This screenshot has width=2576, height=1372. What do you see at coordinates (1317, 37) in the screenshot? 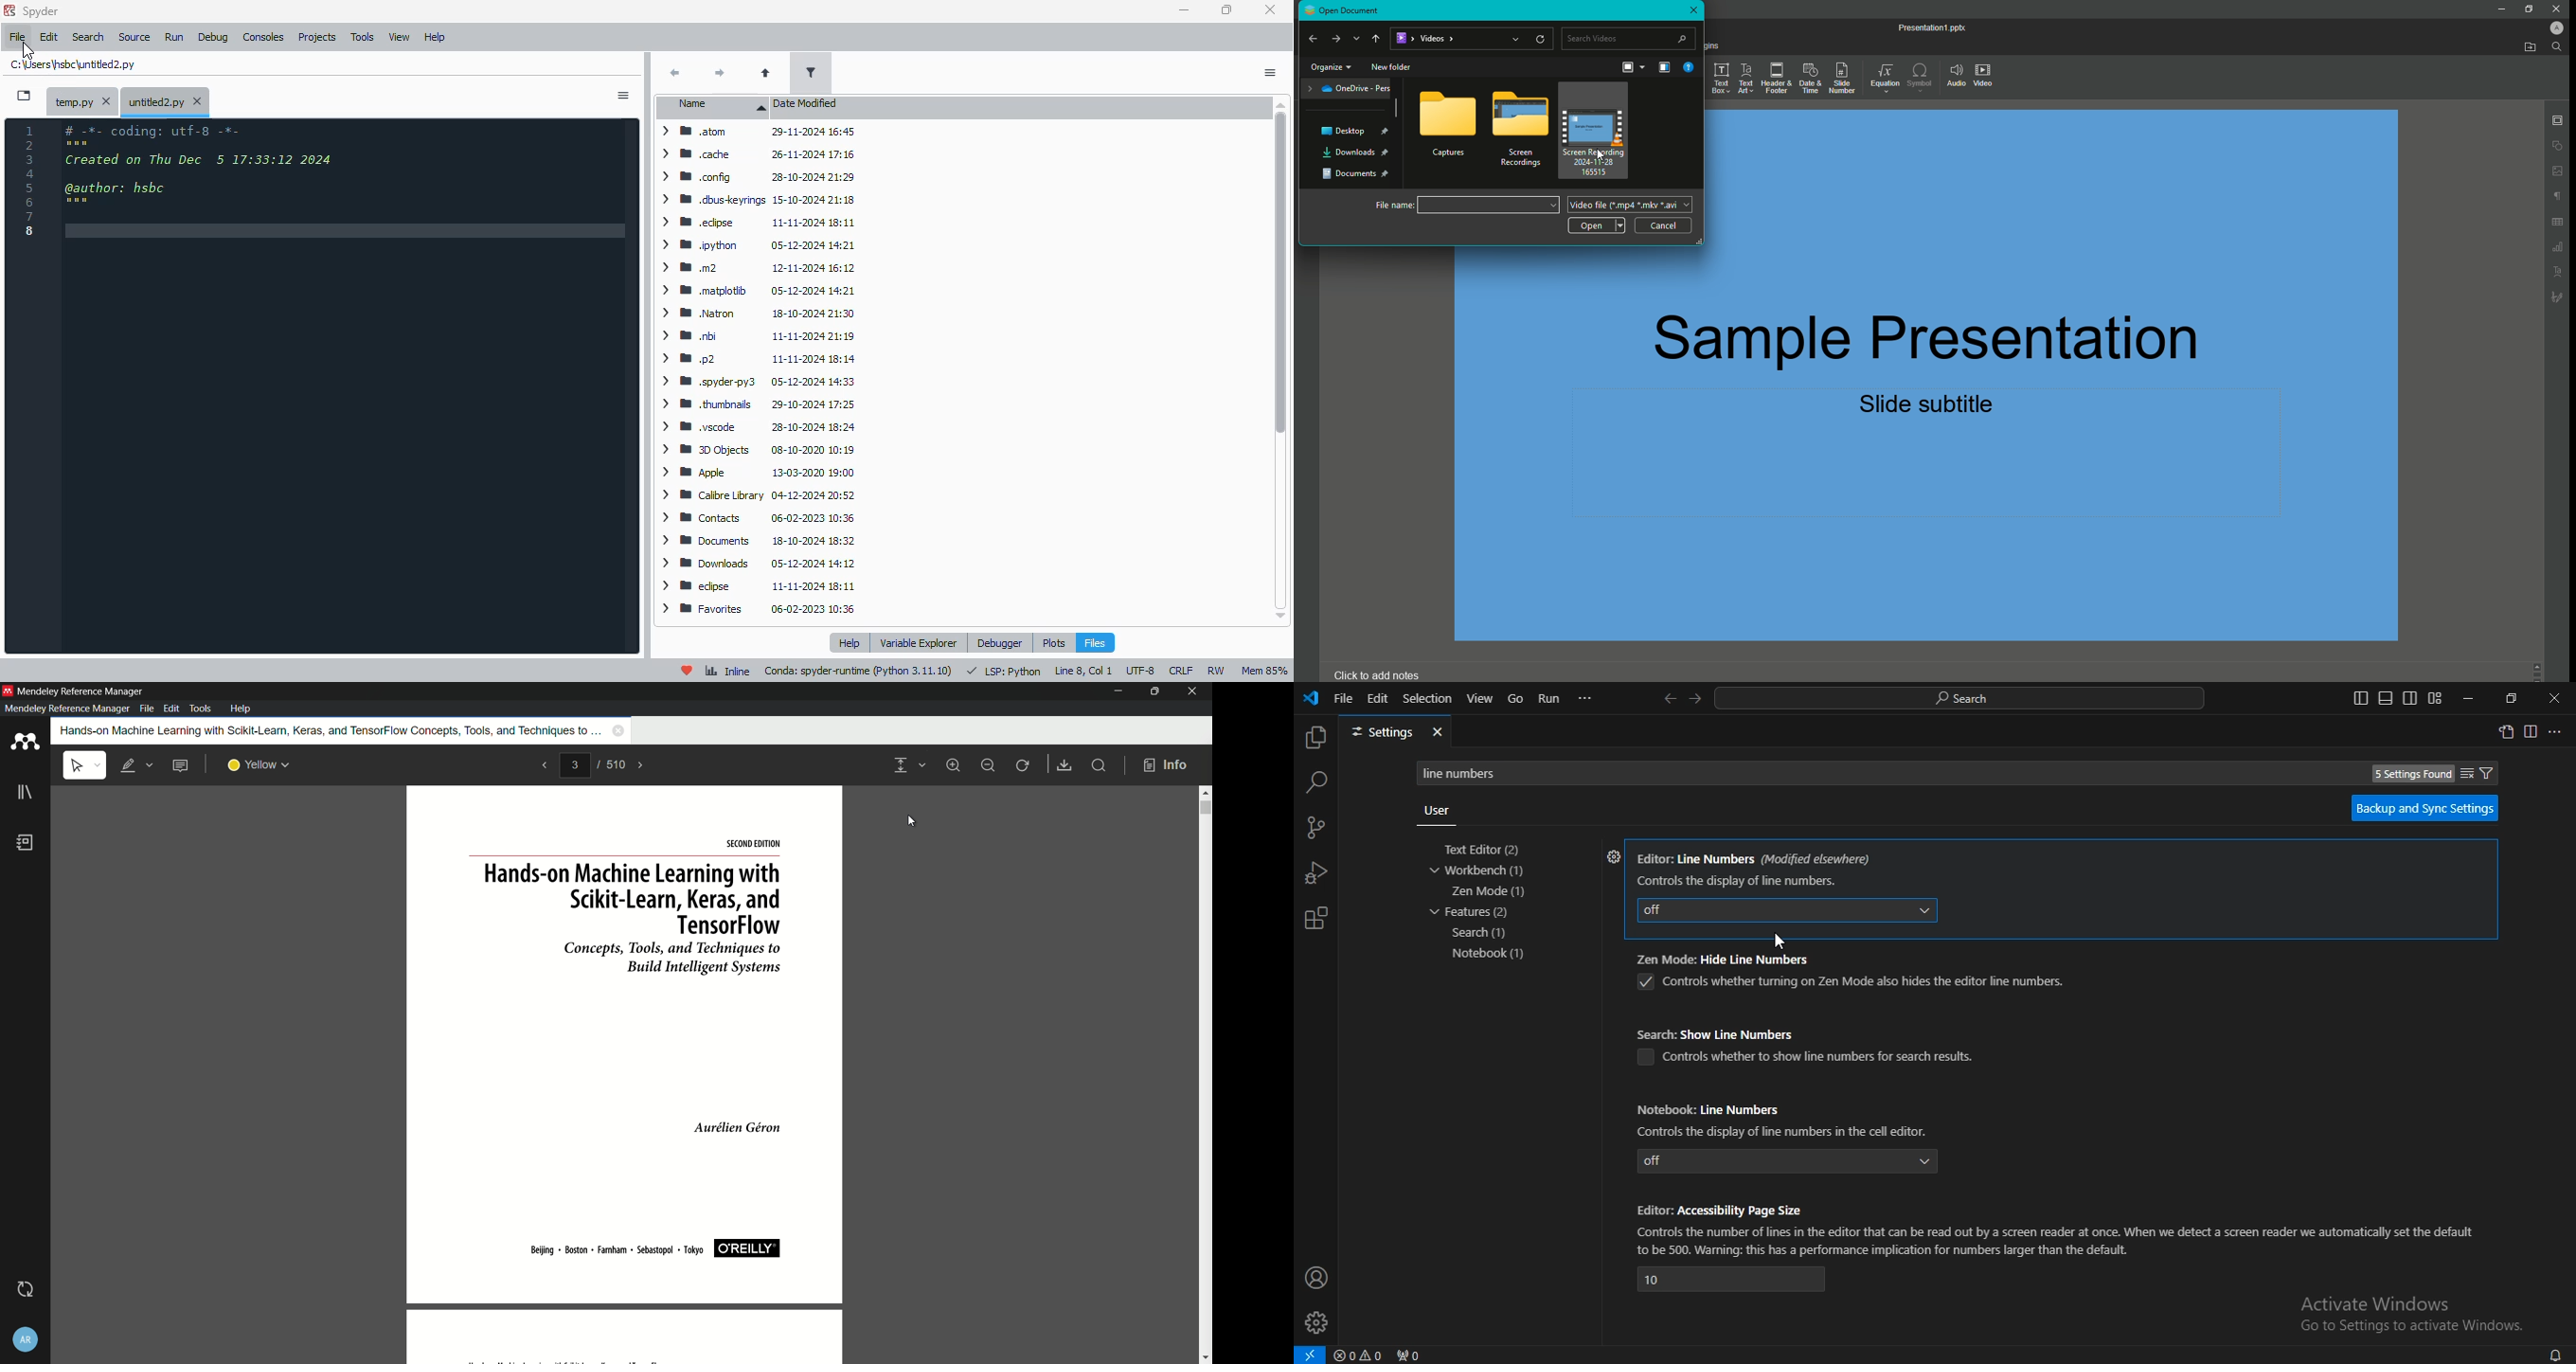
I see `Back` at bounding box center [1317, 37].